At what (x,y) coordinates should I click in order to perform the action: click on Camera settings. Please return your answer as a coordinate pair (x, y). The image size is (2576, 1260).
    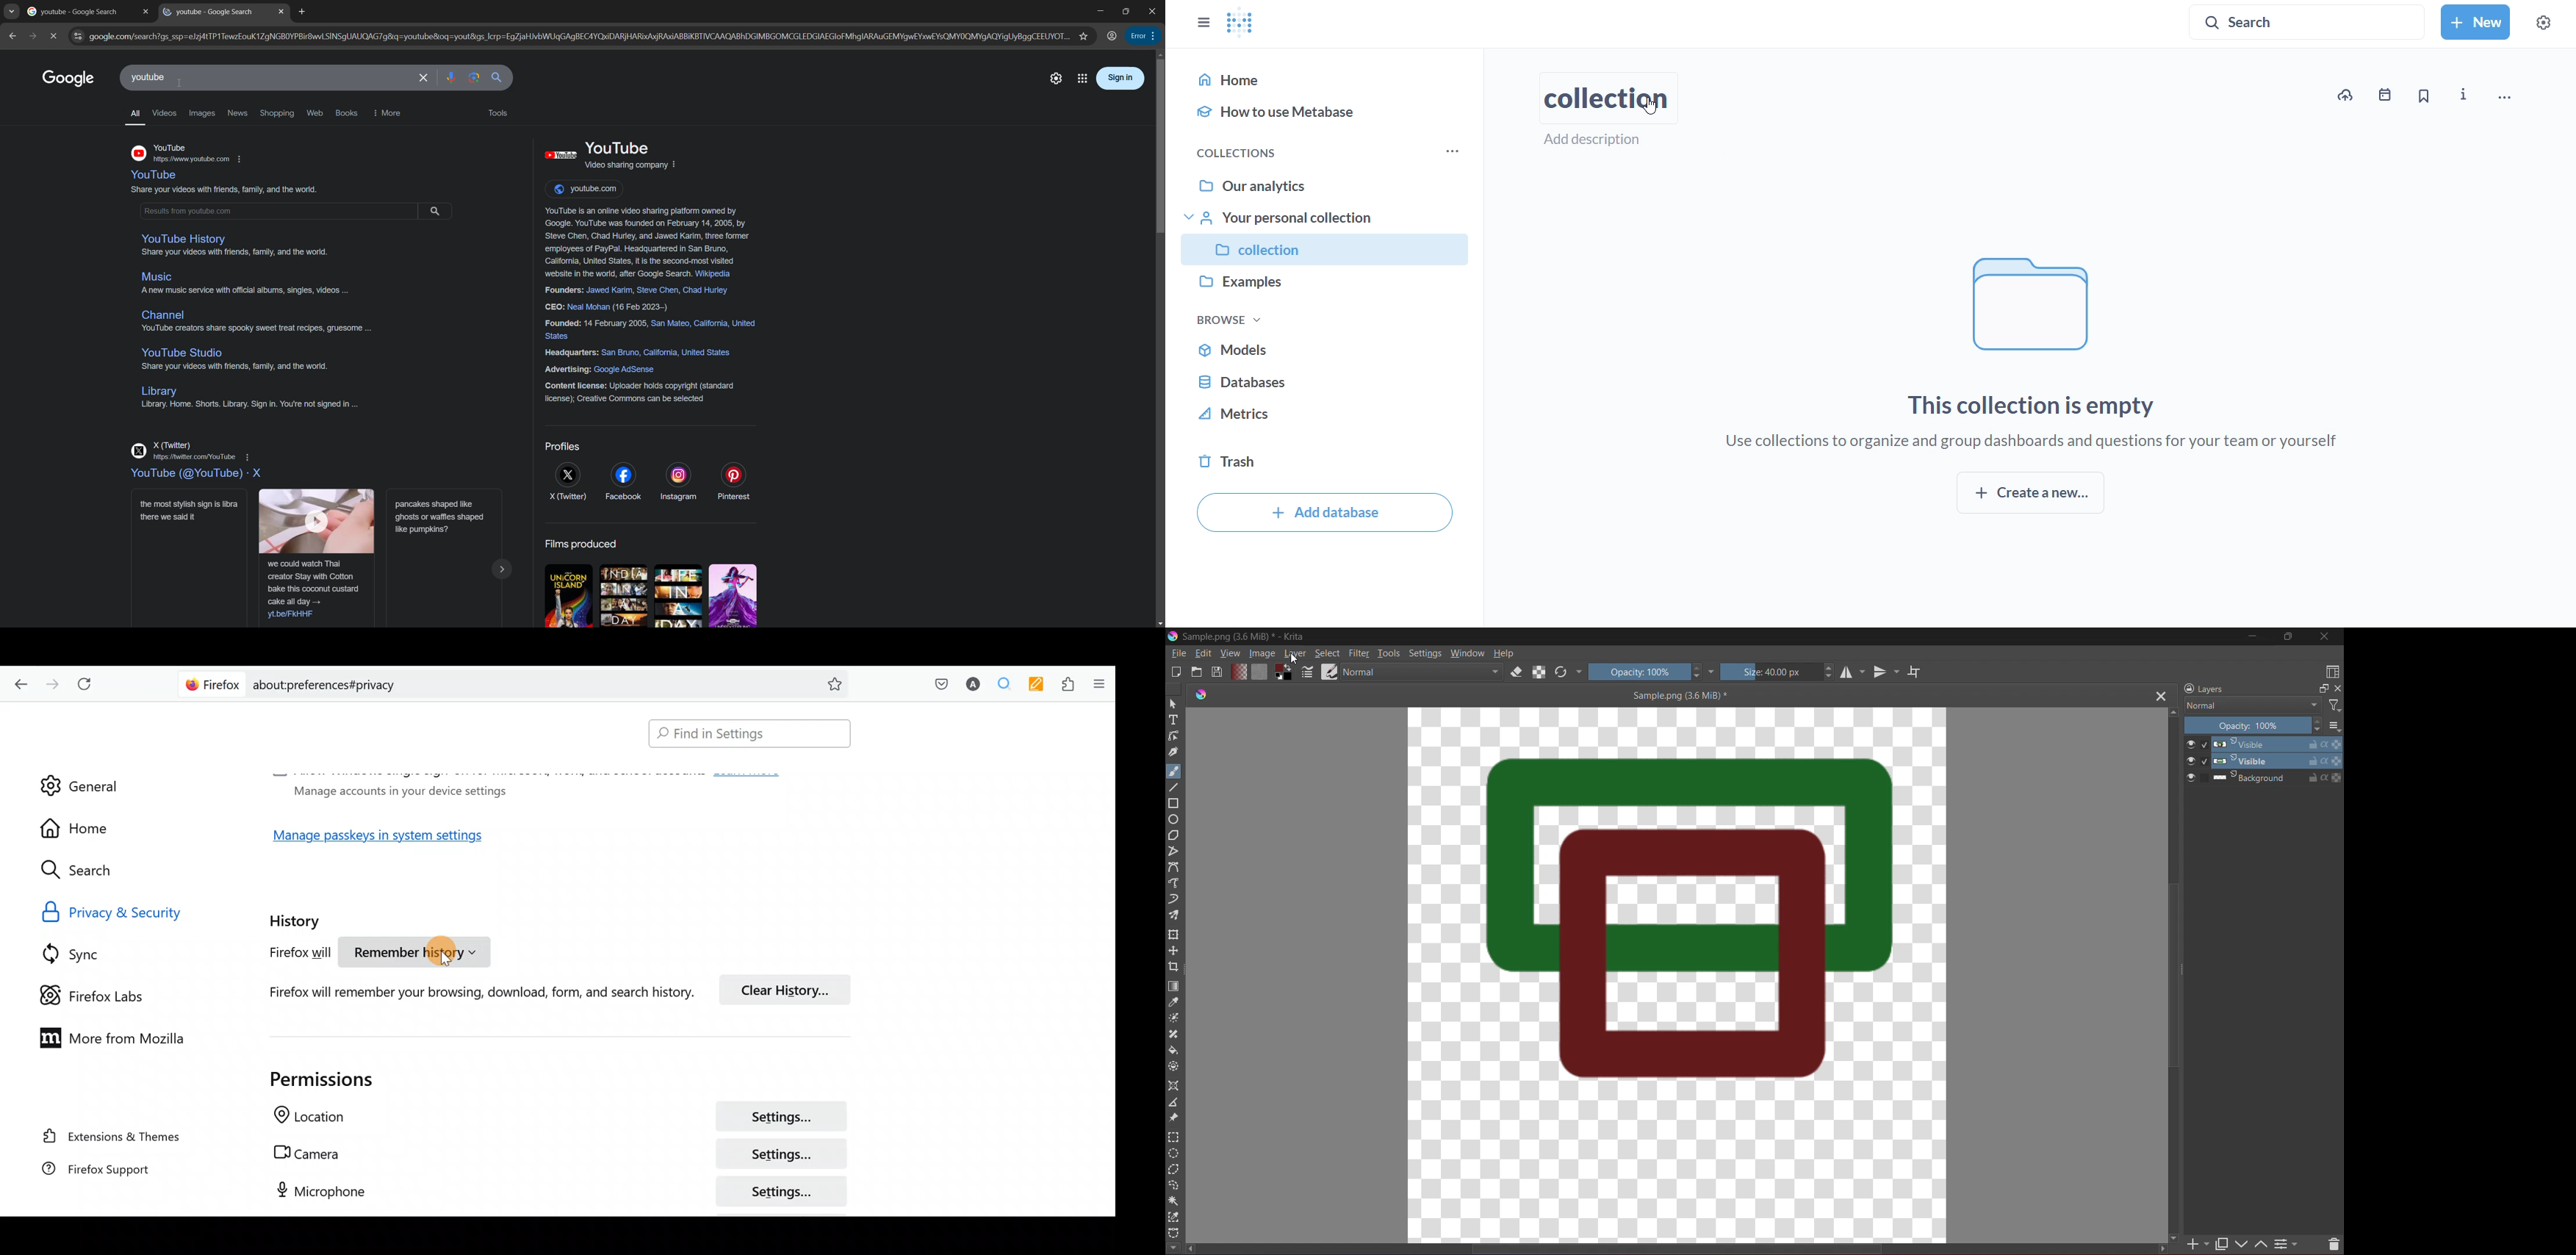
    Looking at the image, I should click on (554, 1154).